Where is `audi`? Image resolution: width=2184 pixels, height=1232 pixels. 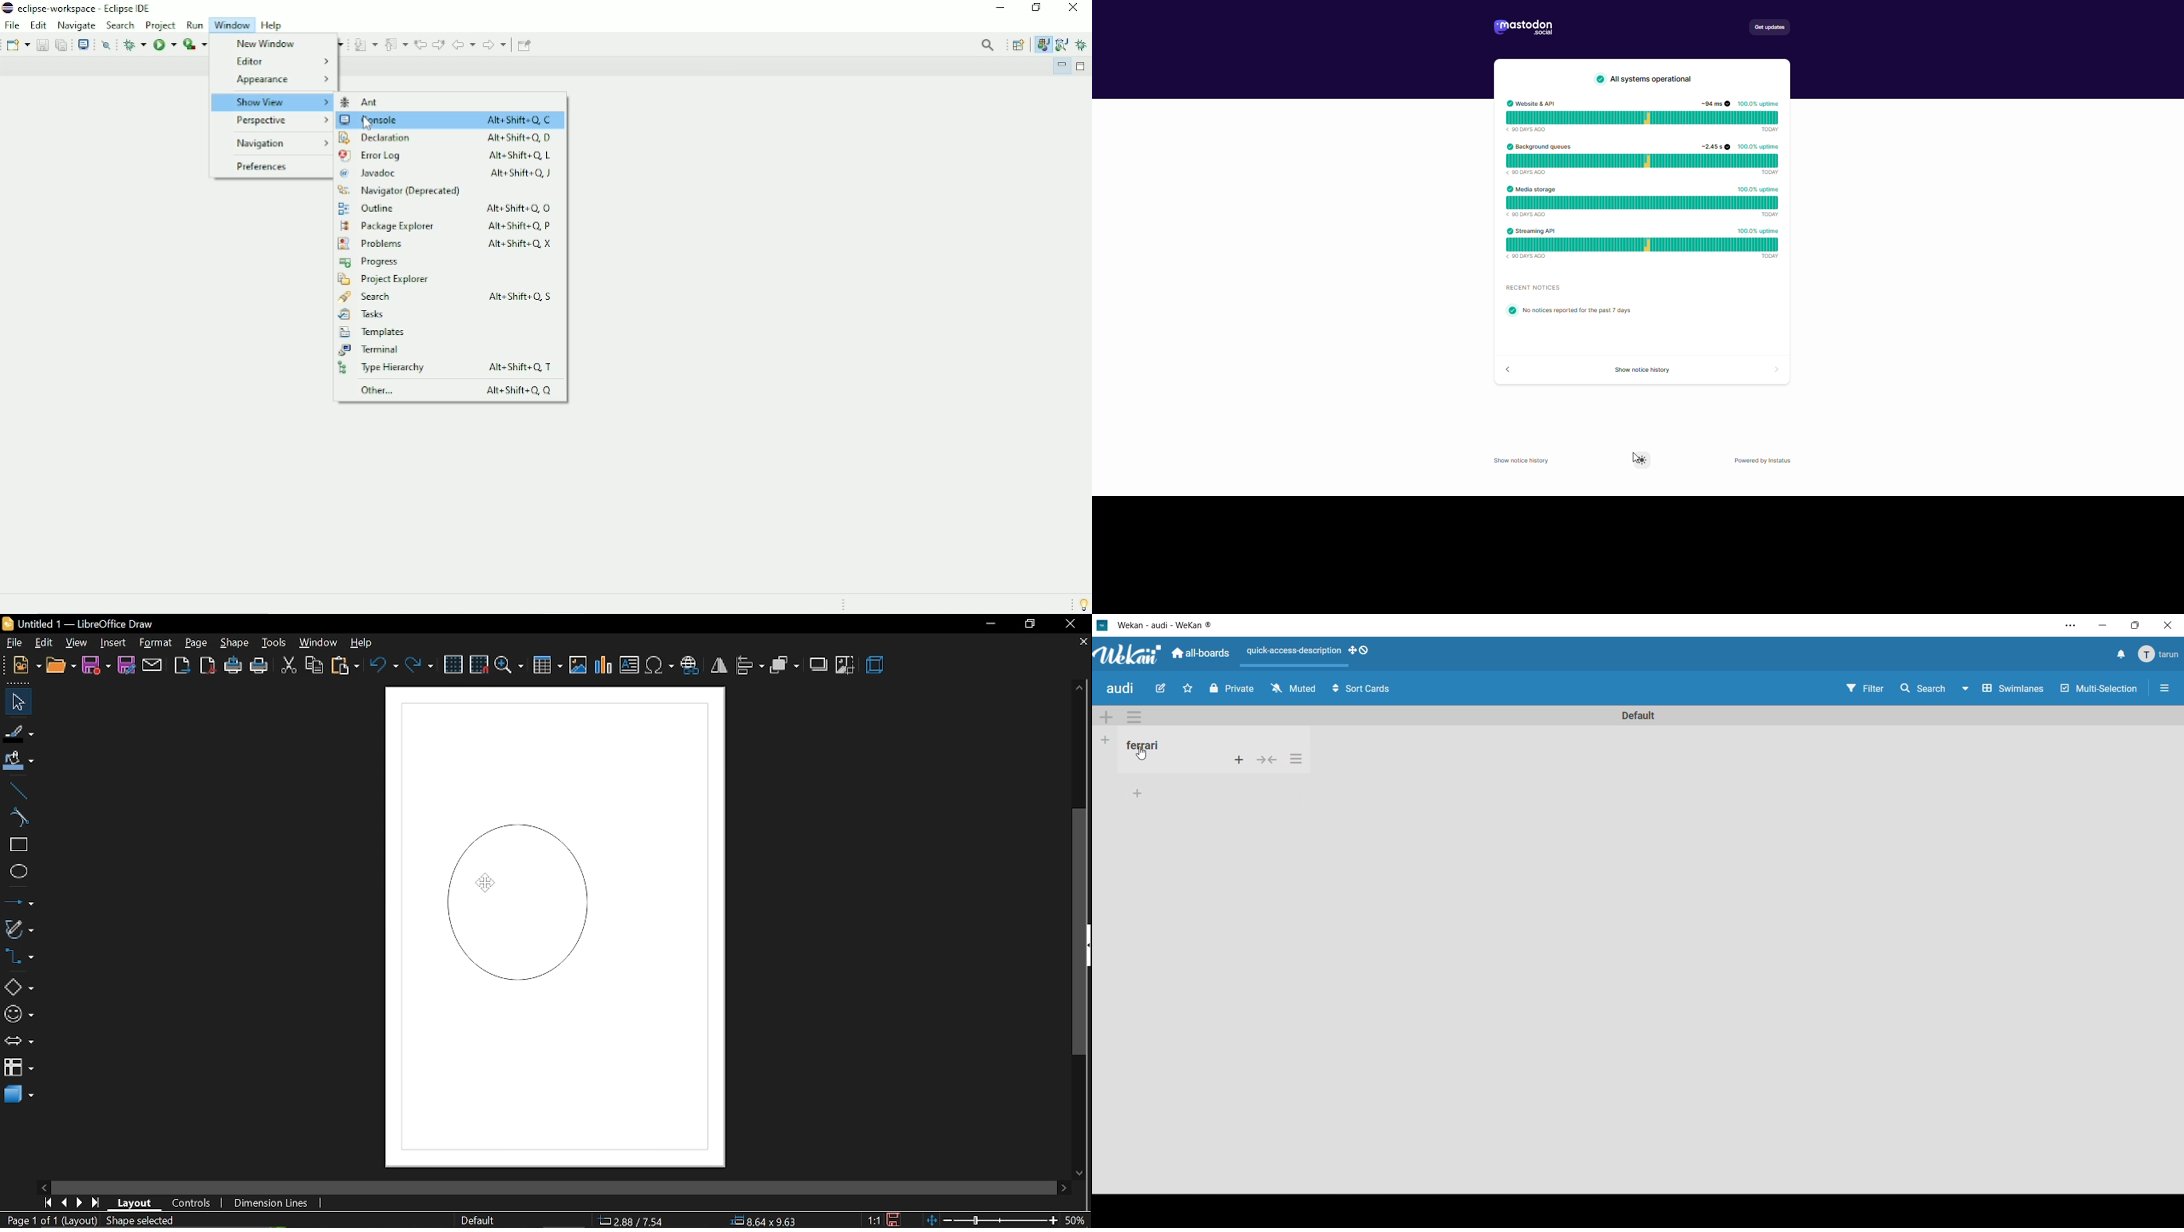
audi is located at coordinates (1122, 689).